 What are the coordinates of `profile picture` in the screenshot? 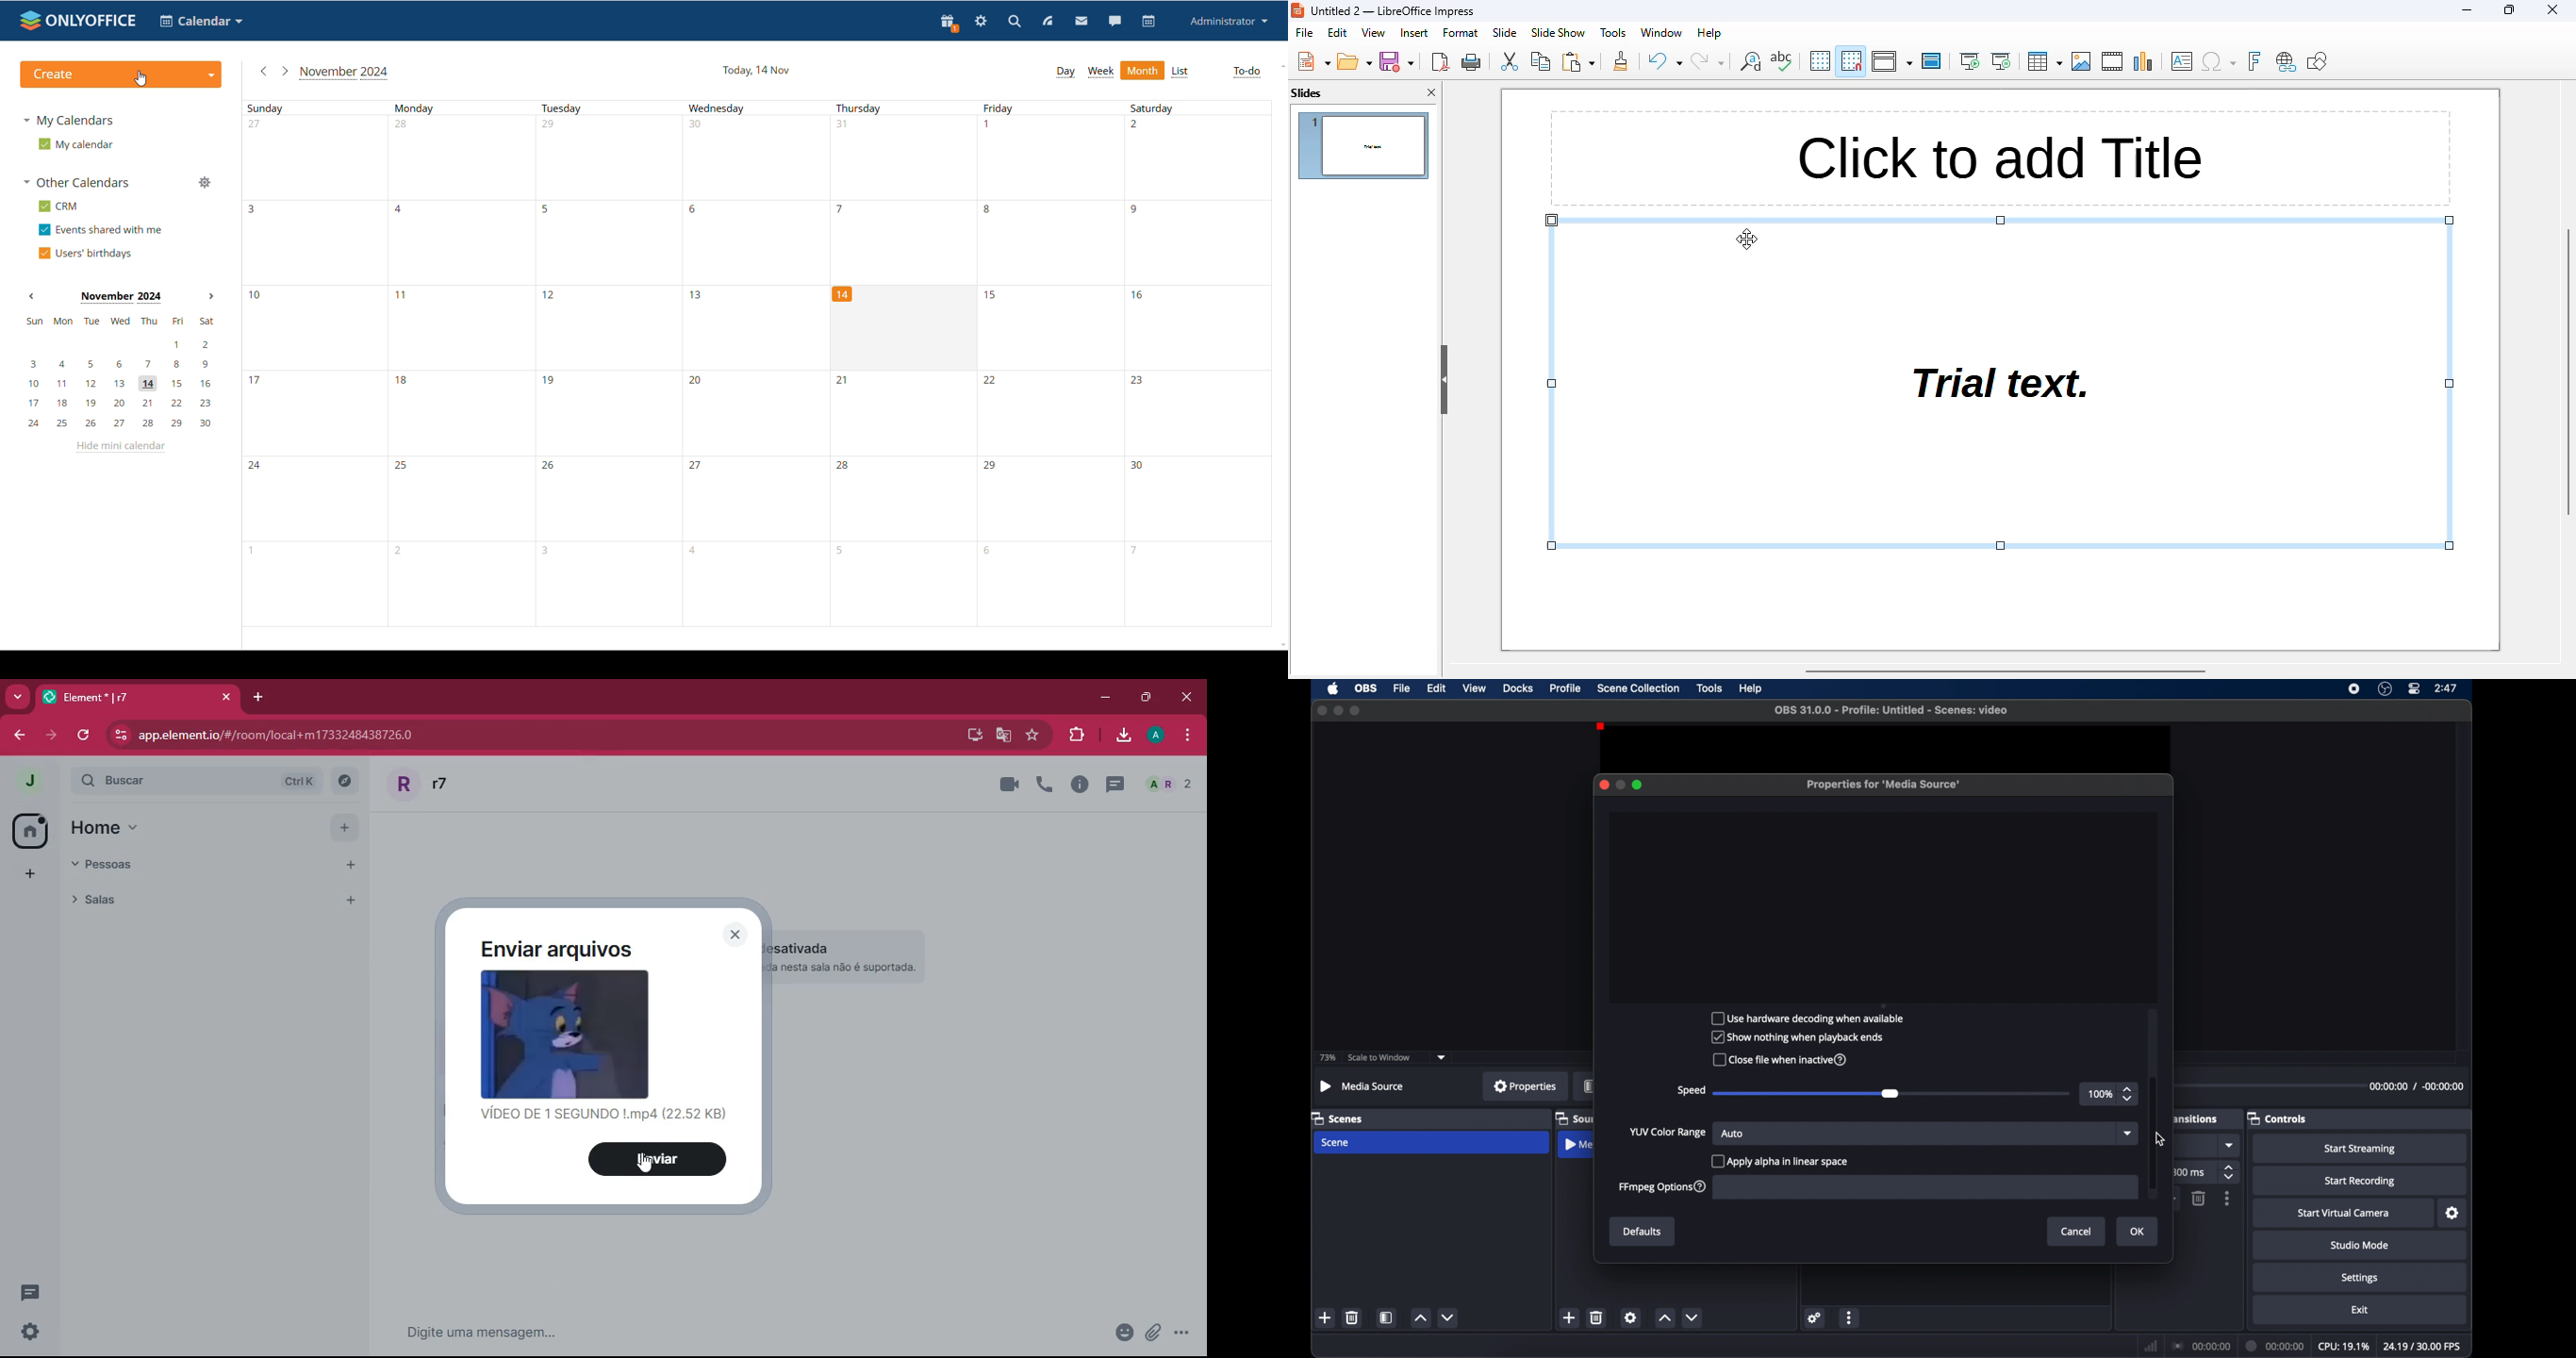 It's located at (31, 782).